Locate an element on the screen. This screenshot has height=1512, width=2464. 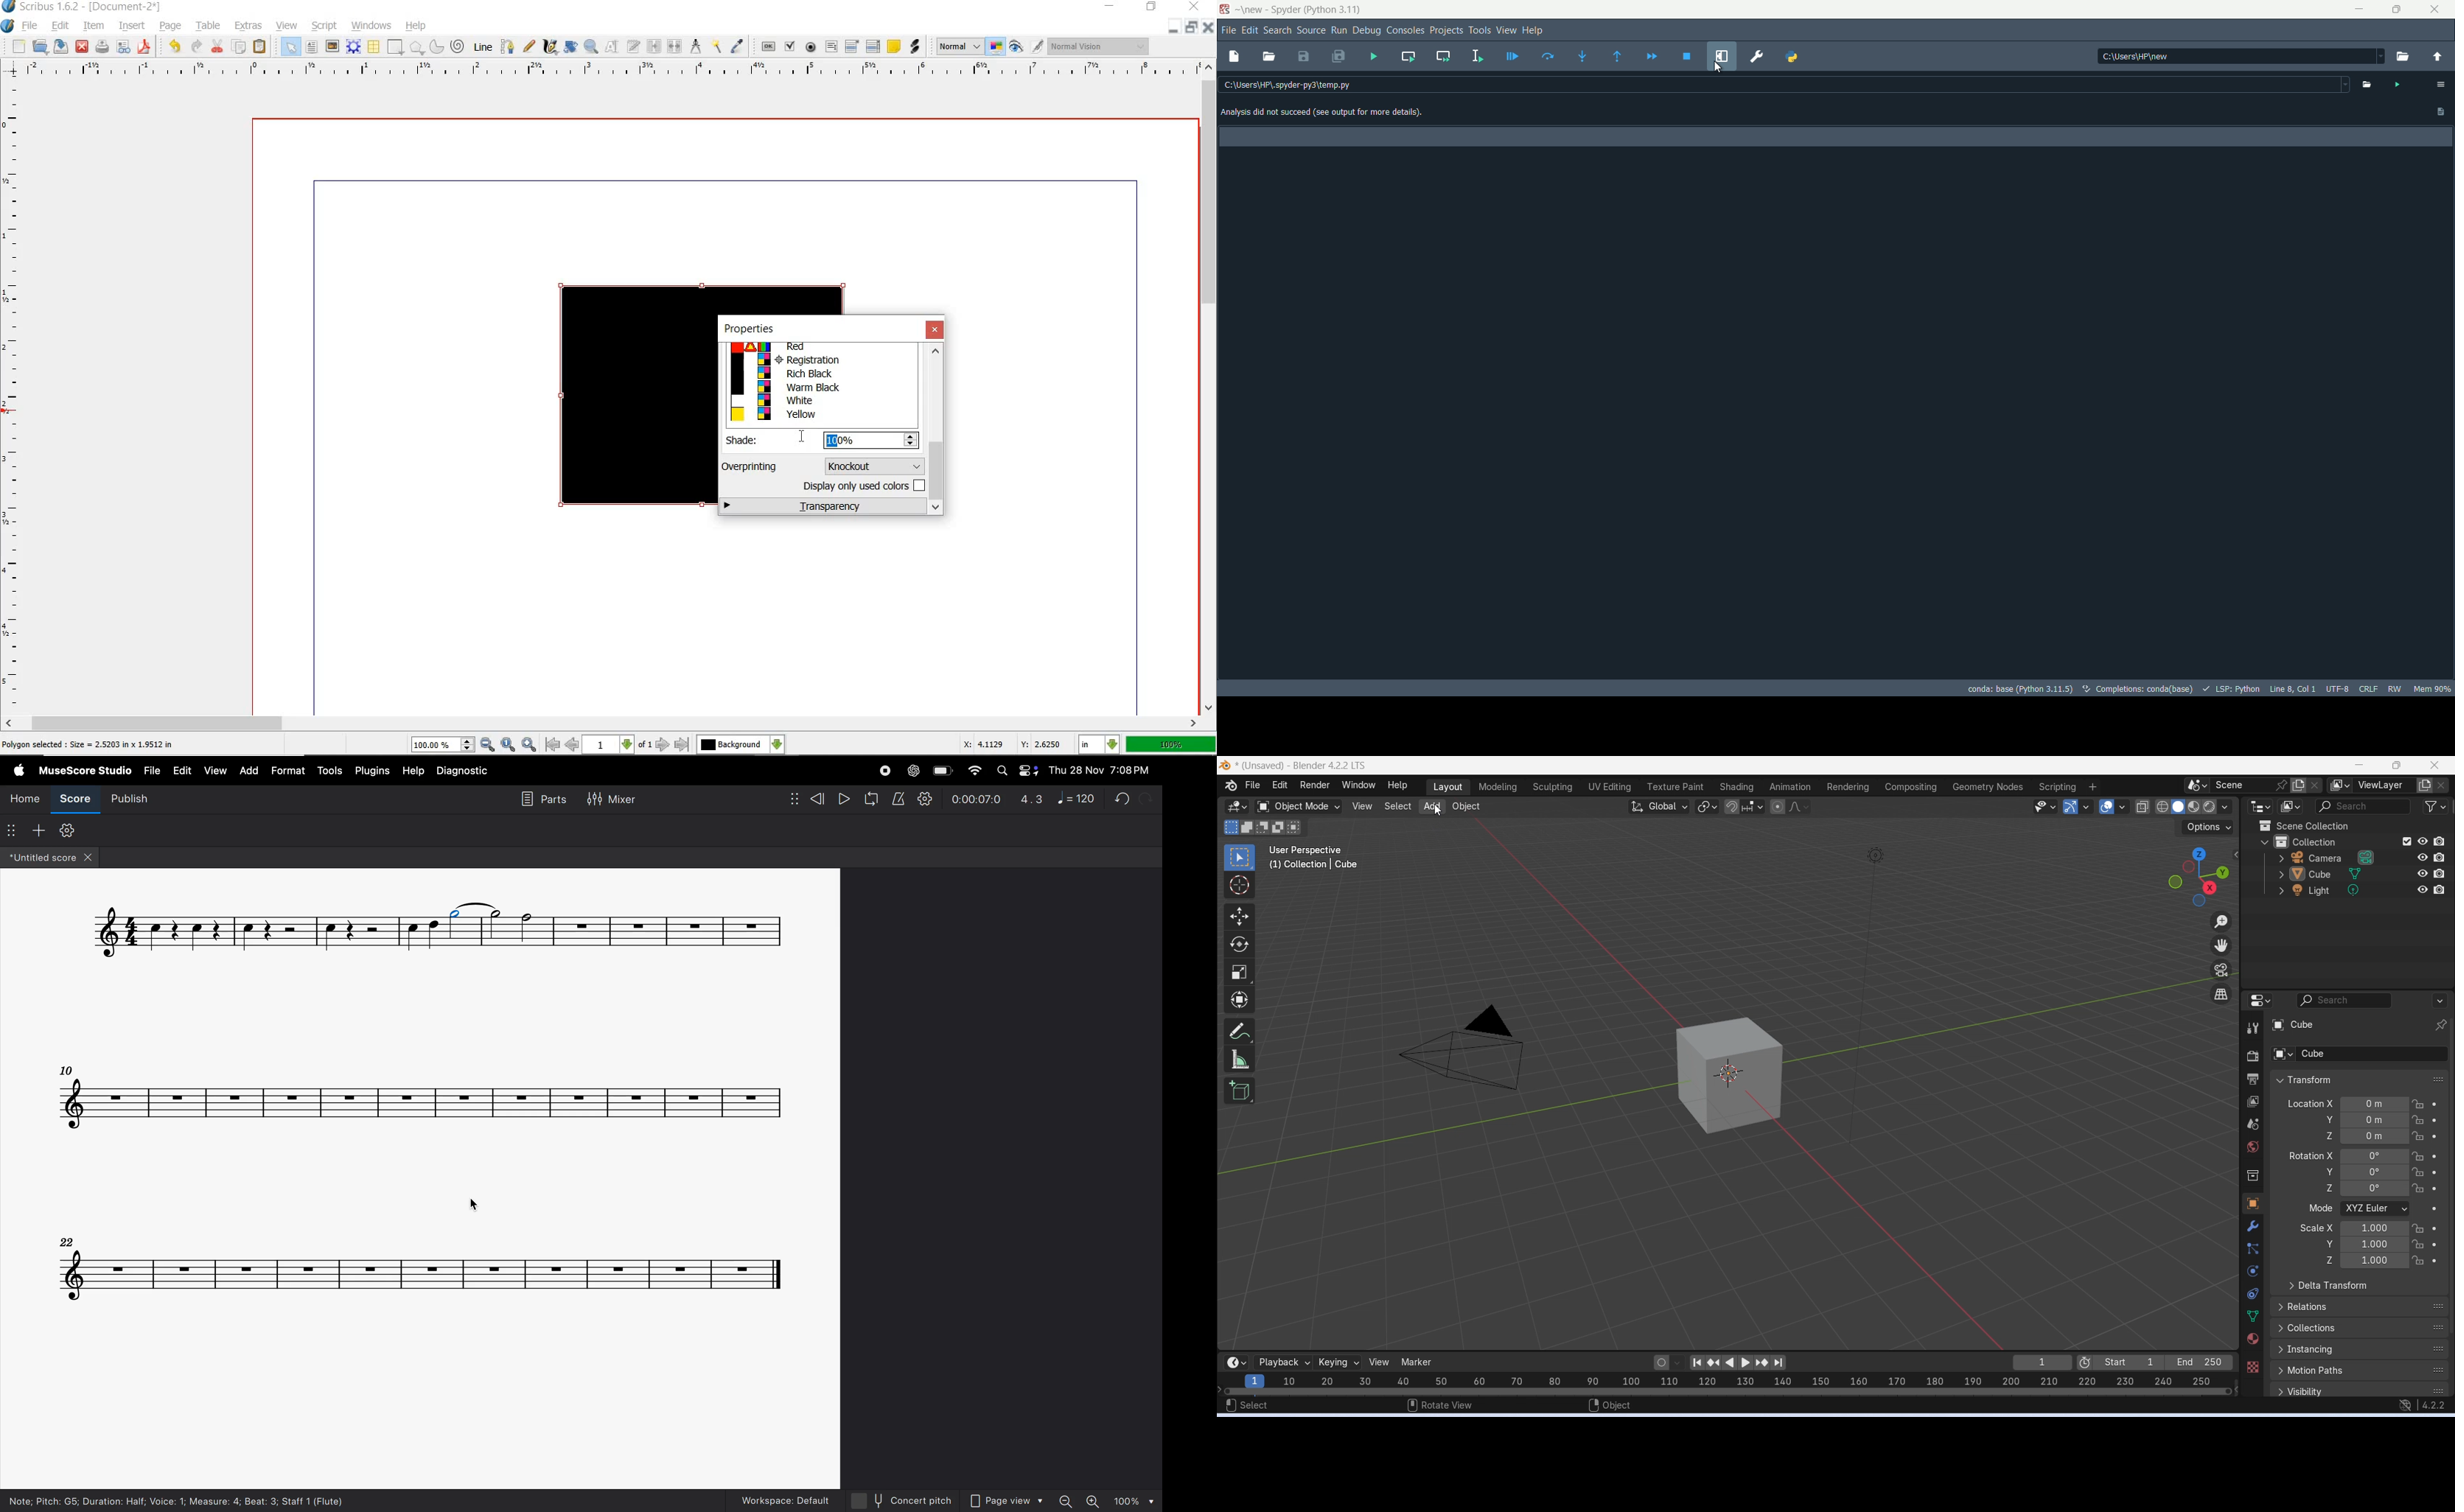
select the current layer is located at coordinates (741, 744).